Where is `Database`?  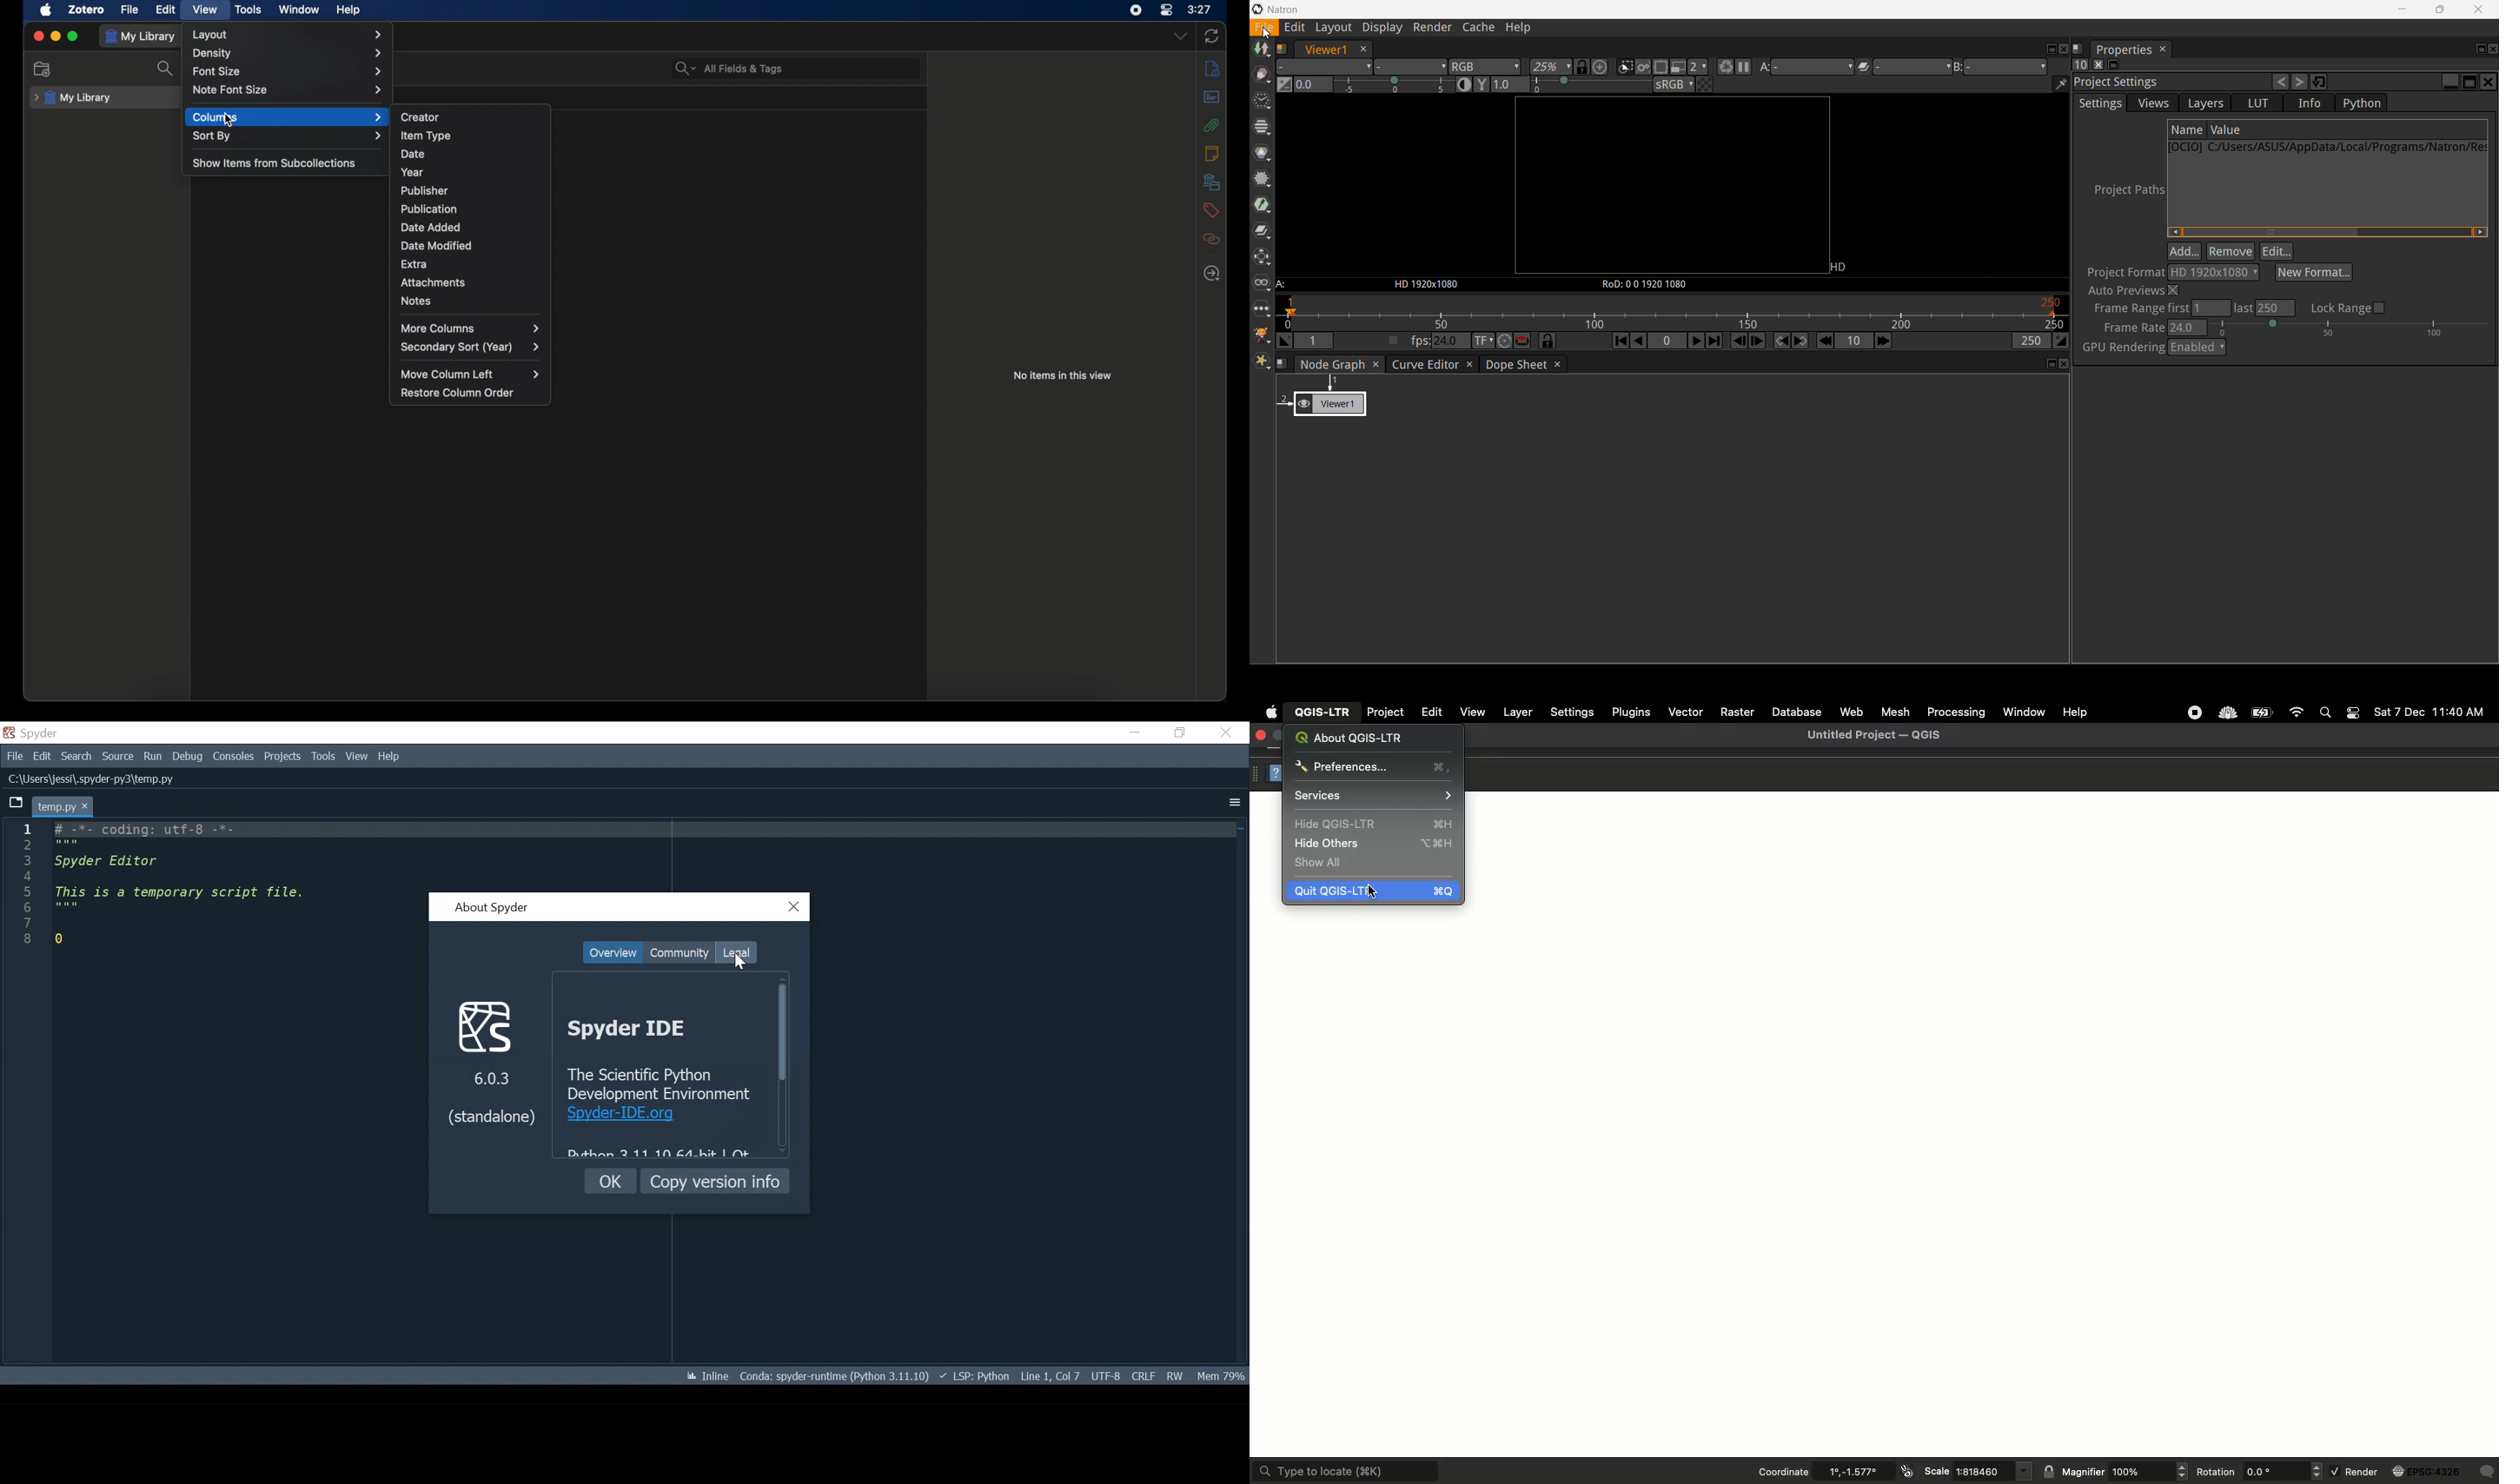 Database is located at coordinates (1800, 712).